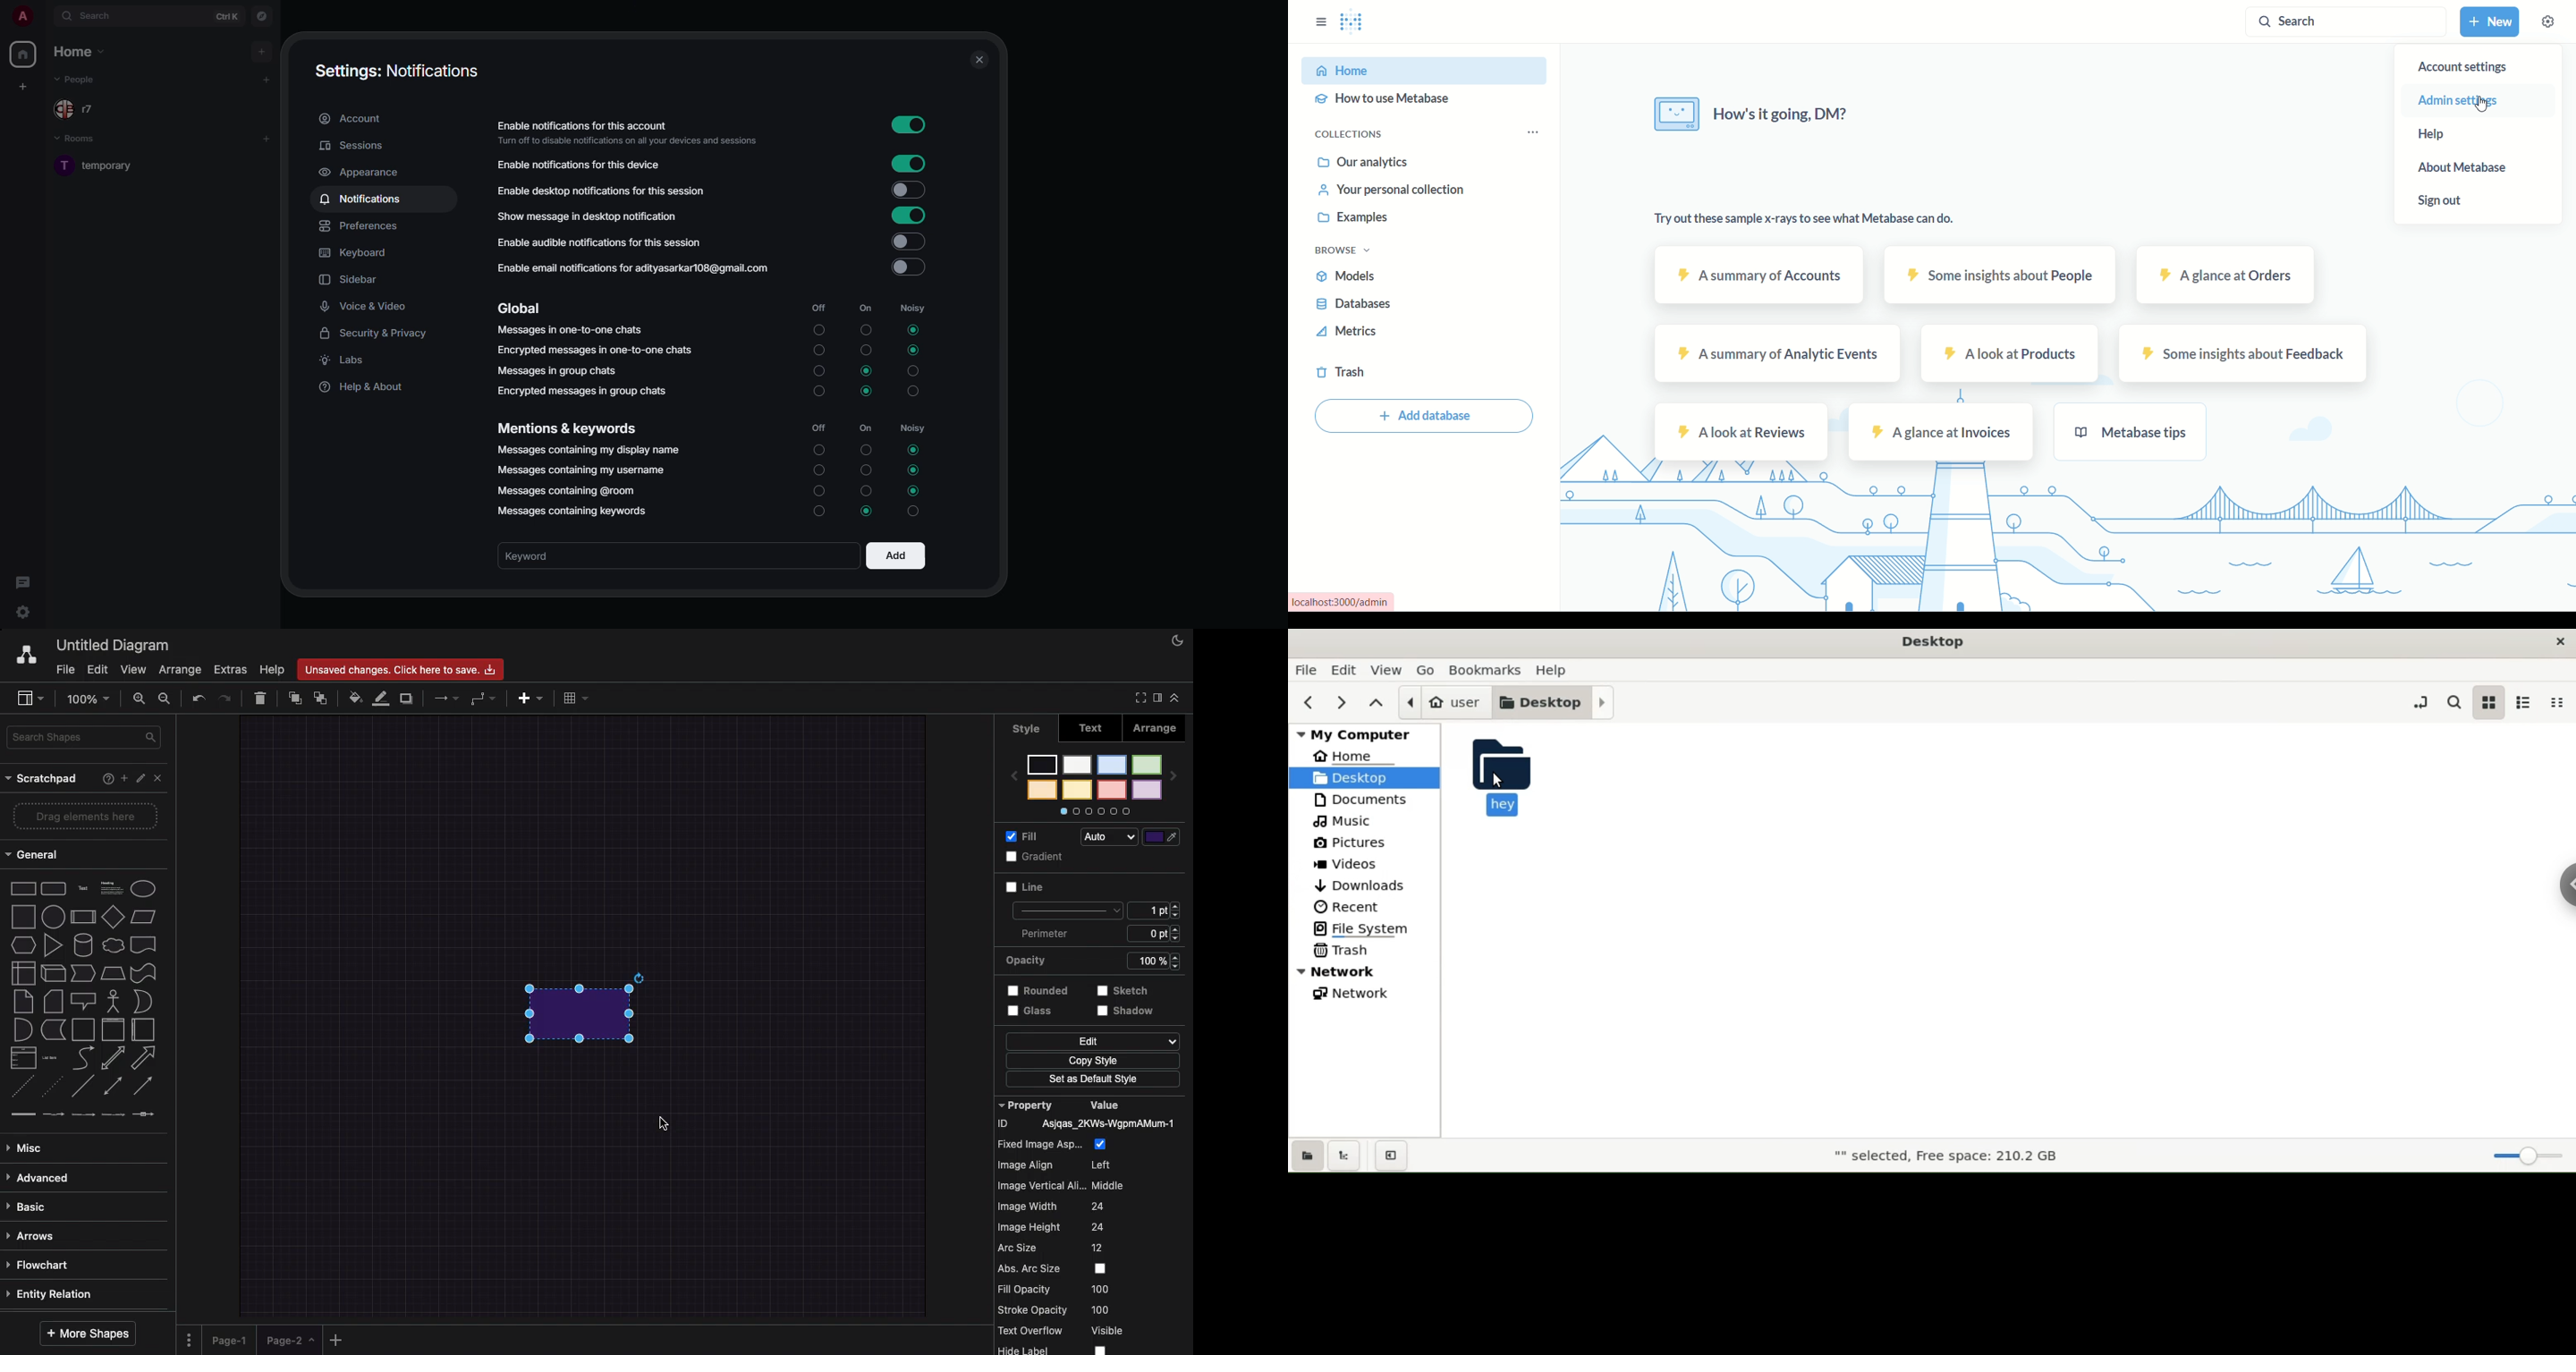  I want to click on Text, so click(1097, 727).